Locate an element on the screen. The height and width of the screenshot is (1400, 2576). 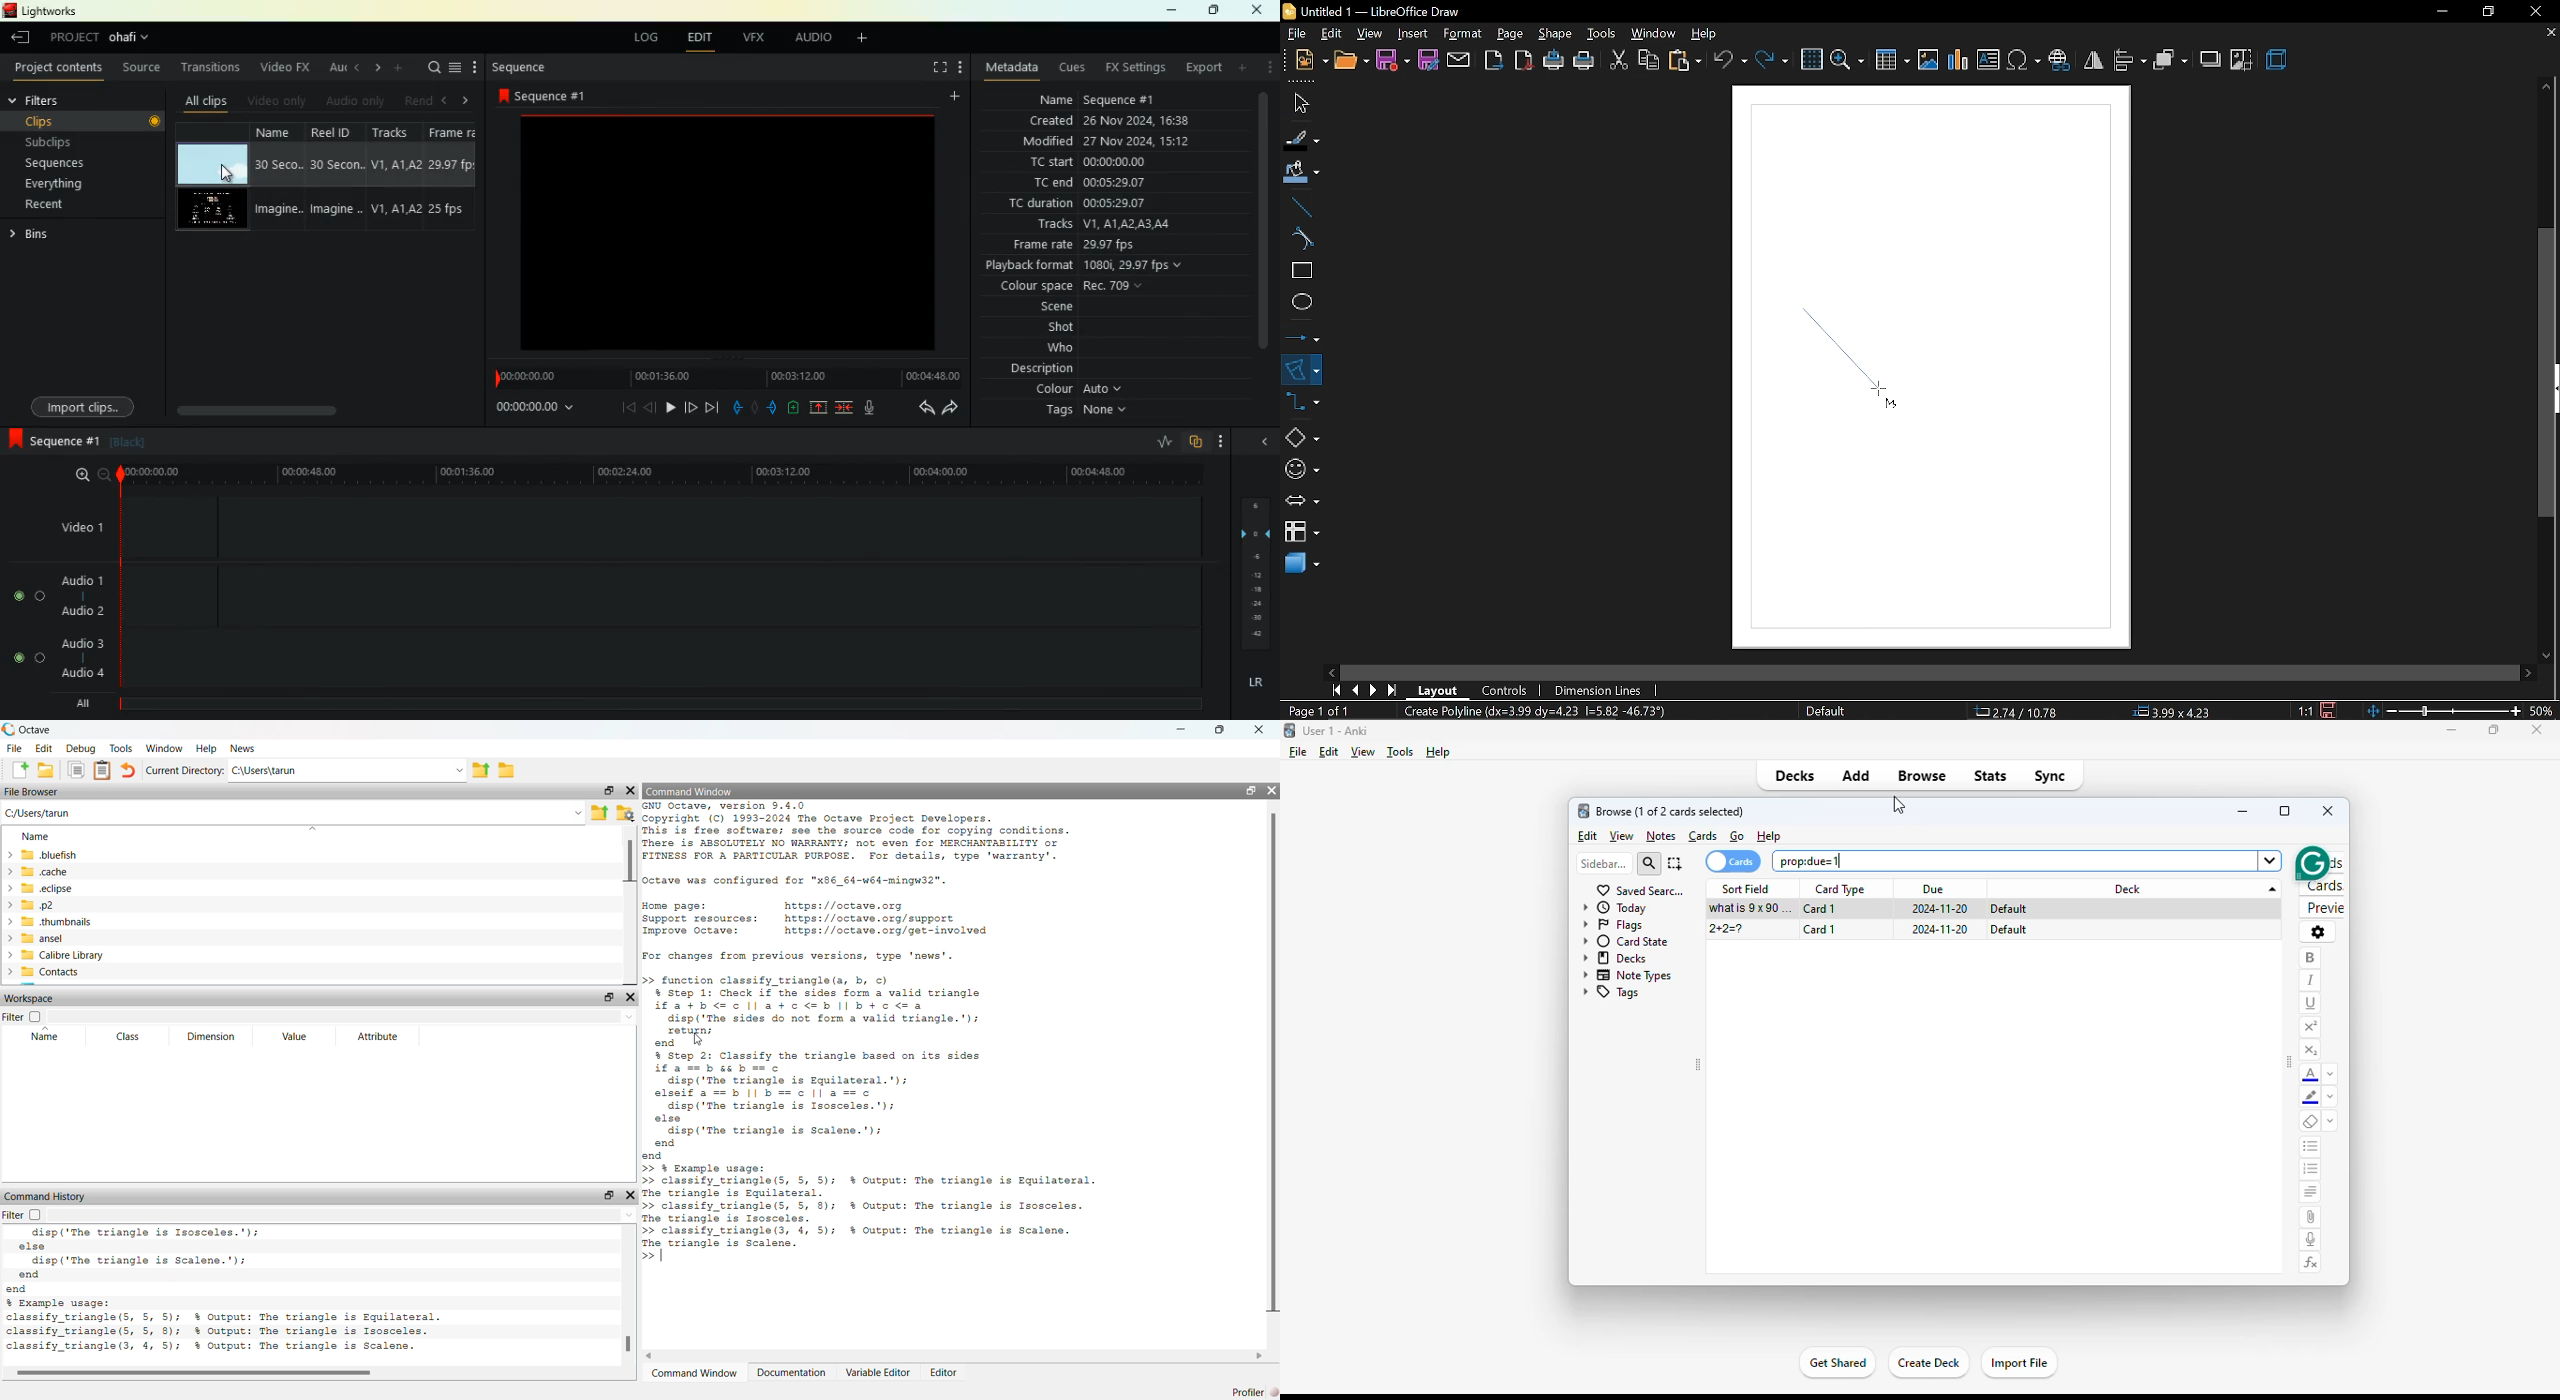
rectangle is located at coordinates (1299, 272).